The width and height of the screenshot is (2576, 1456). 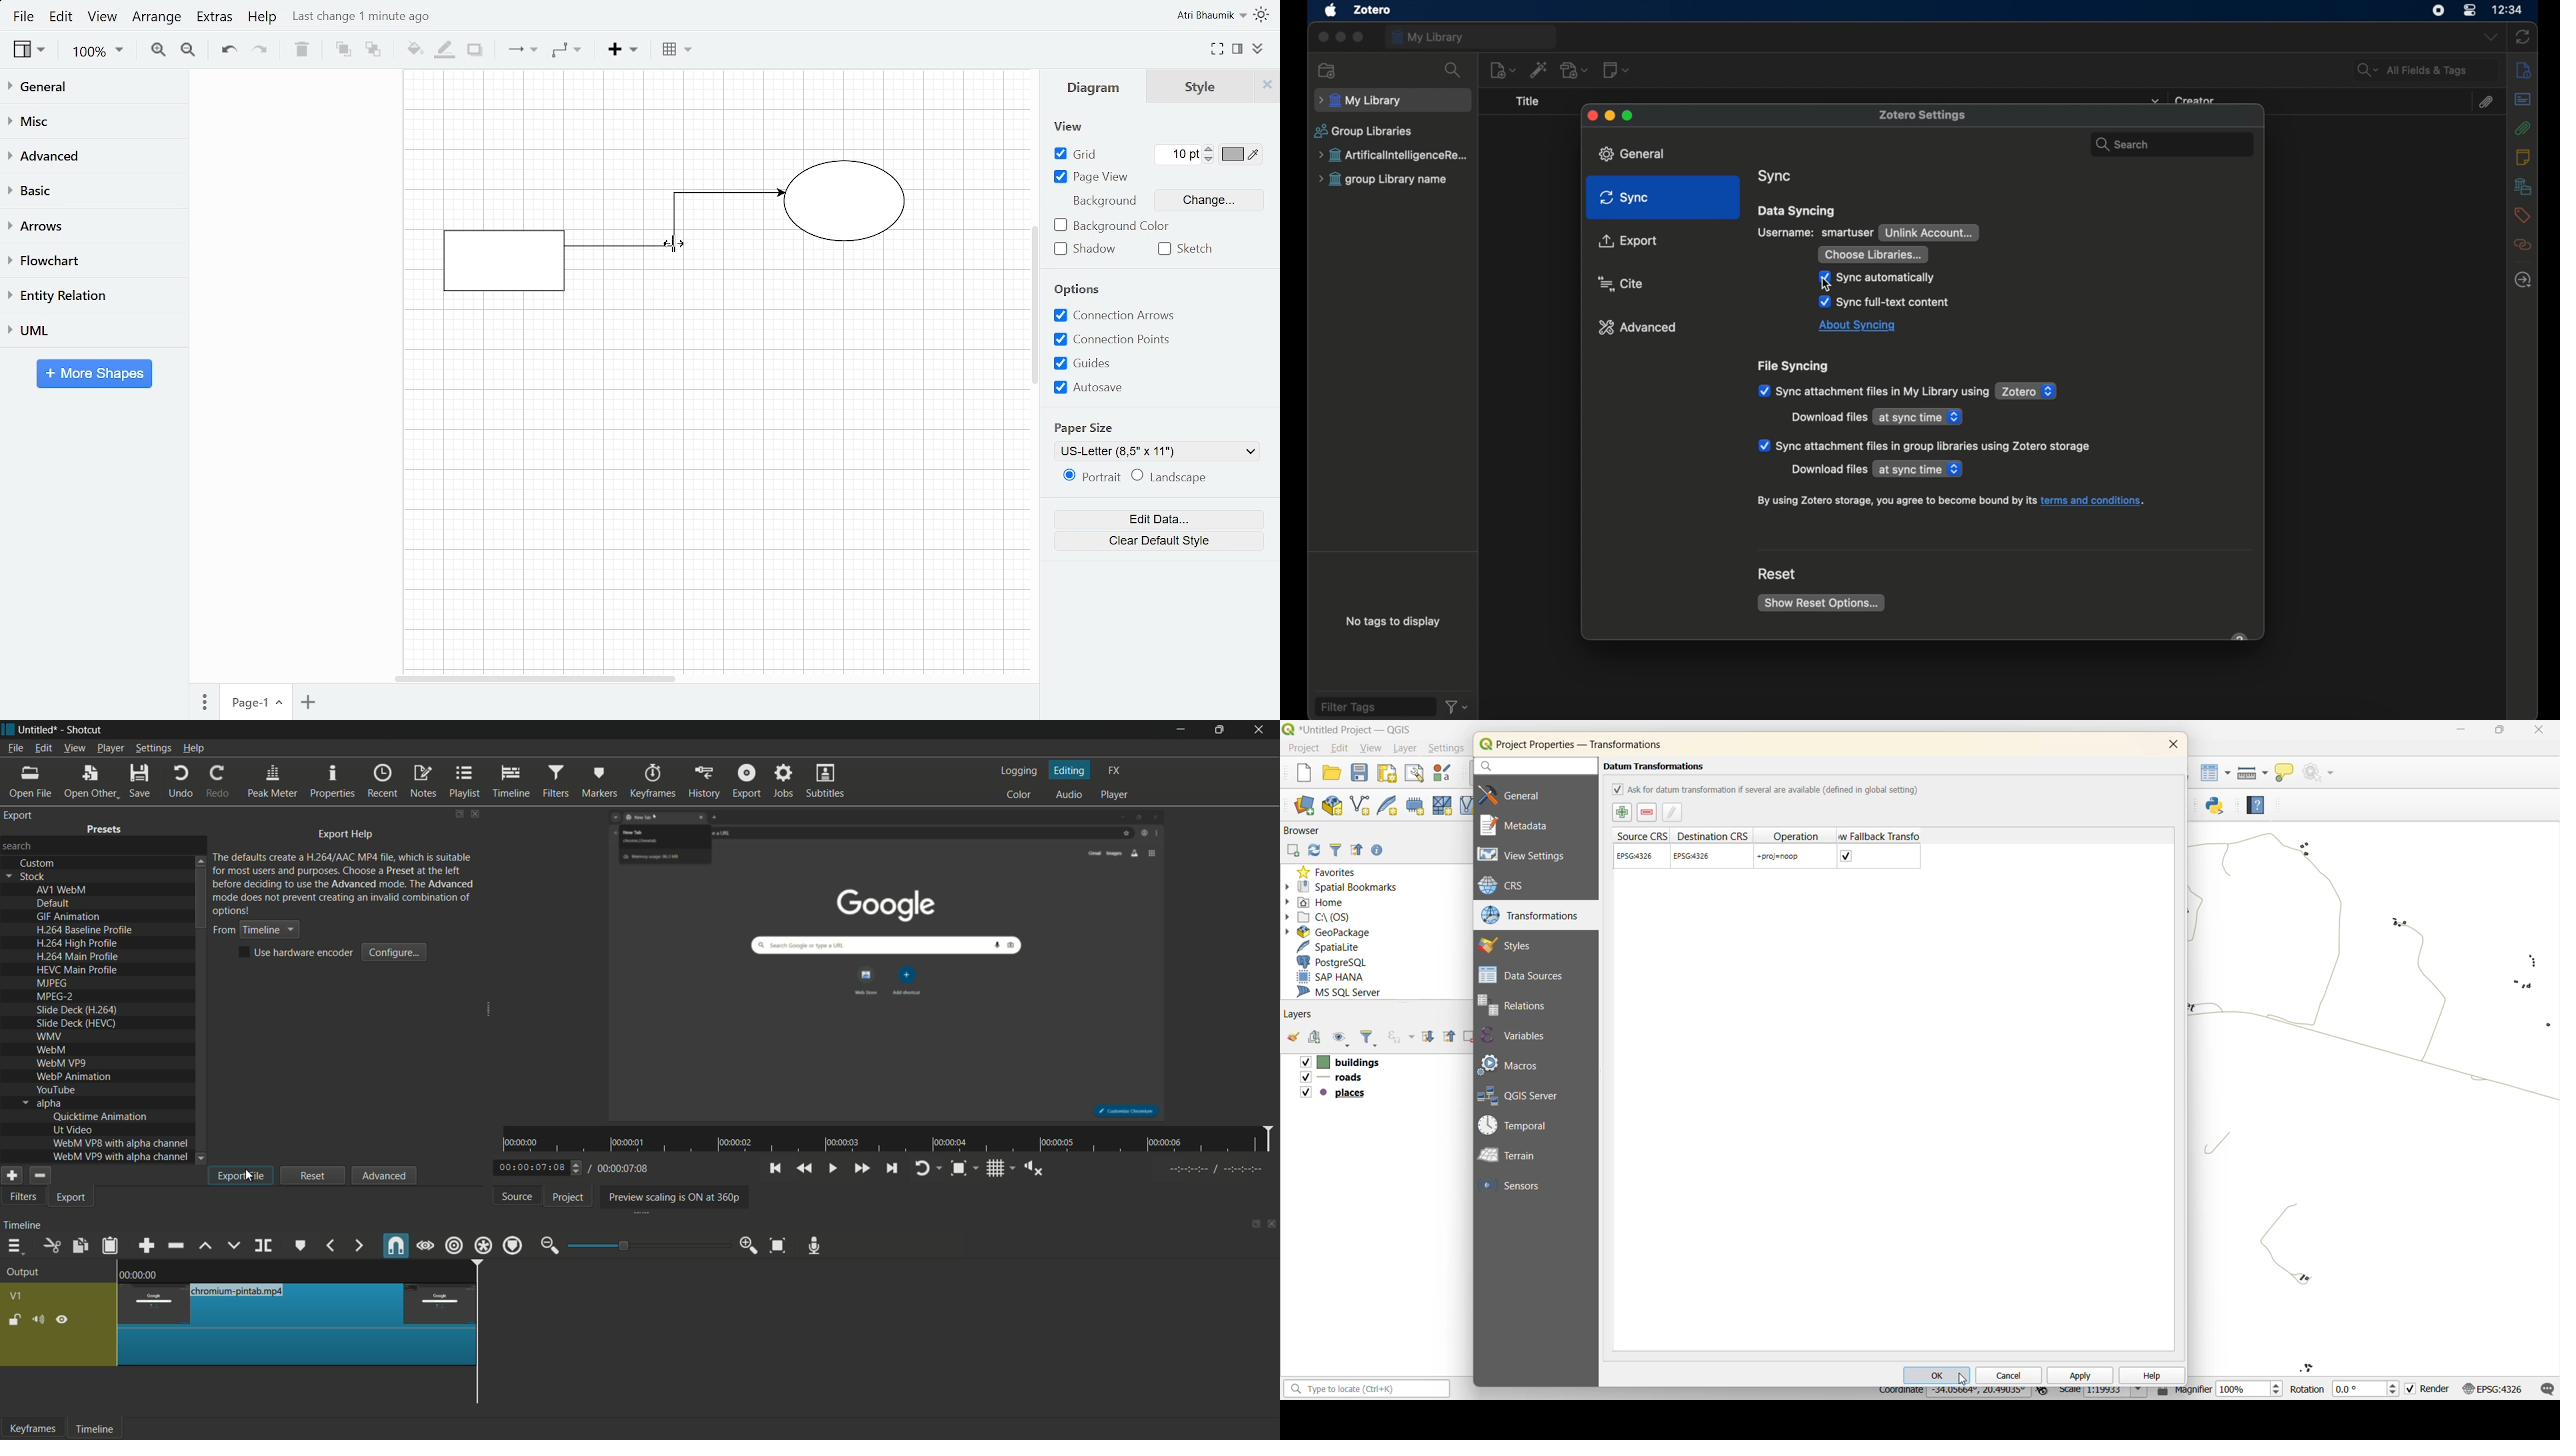 I want to click on export help, so click(x=347, y=833).